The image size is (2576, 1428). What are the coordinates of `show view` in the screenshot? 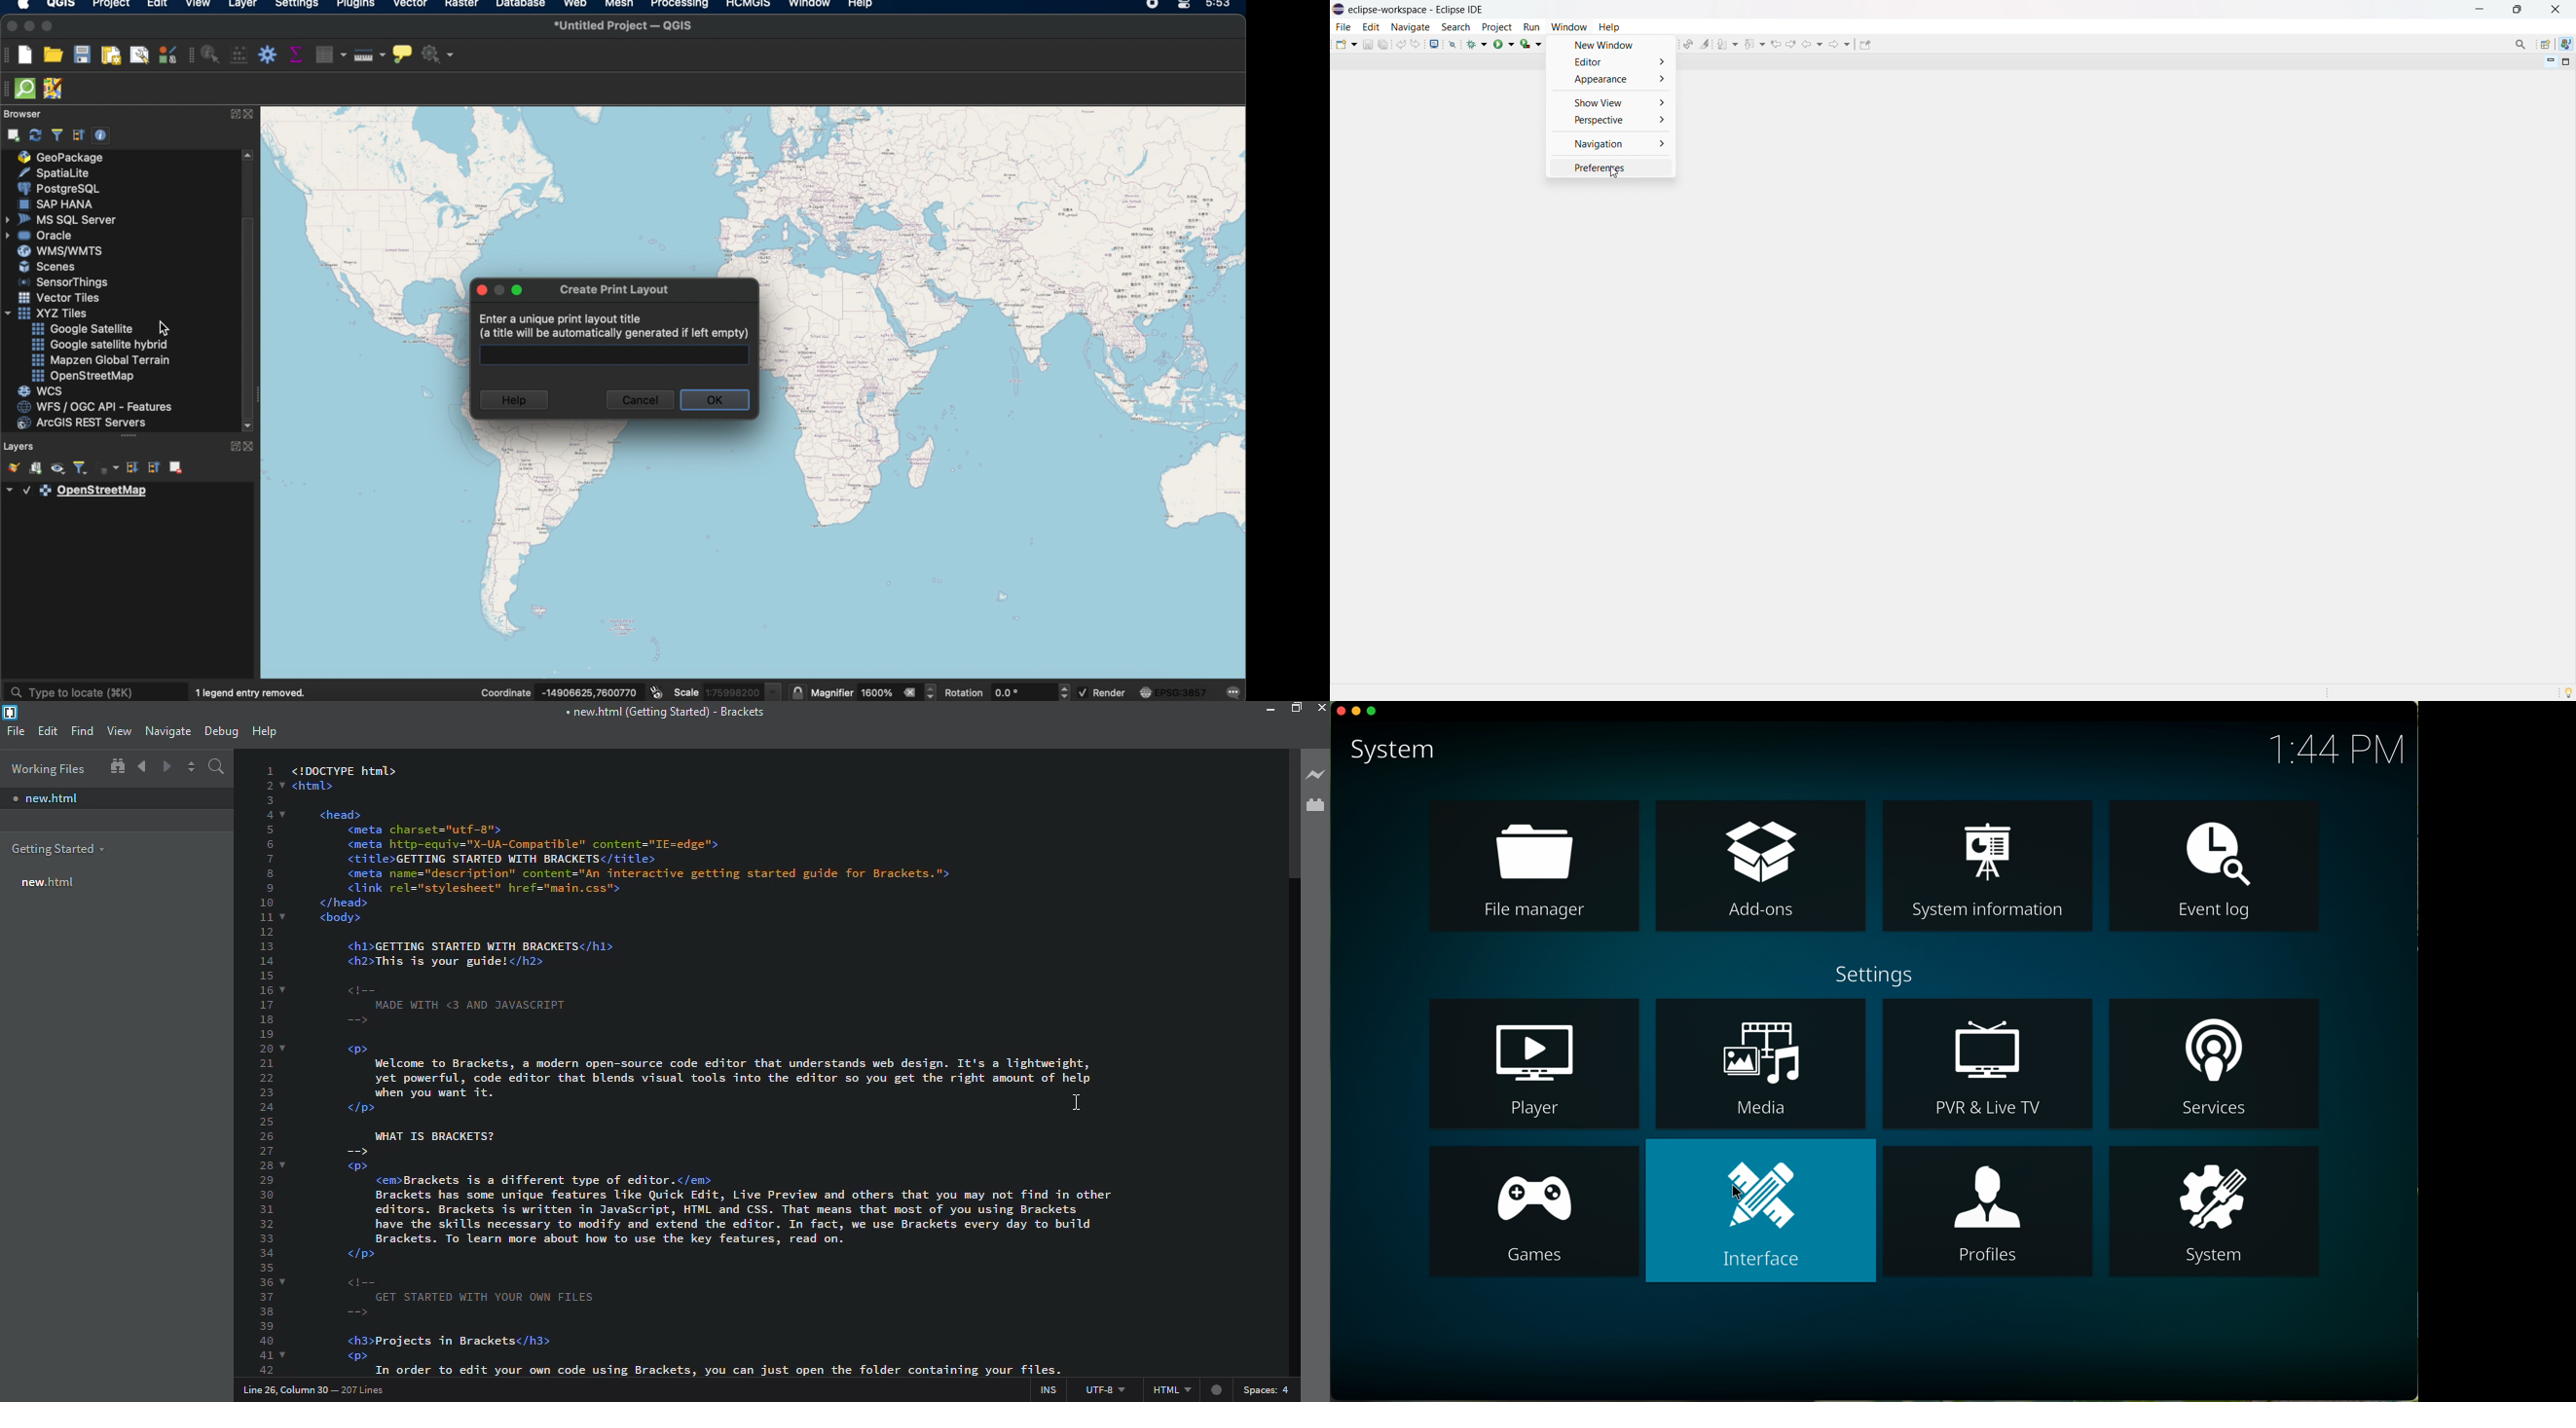 It's located at (1612, 102).